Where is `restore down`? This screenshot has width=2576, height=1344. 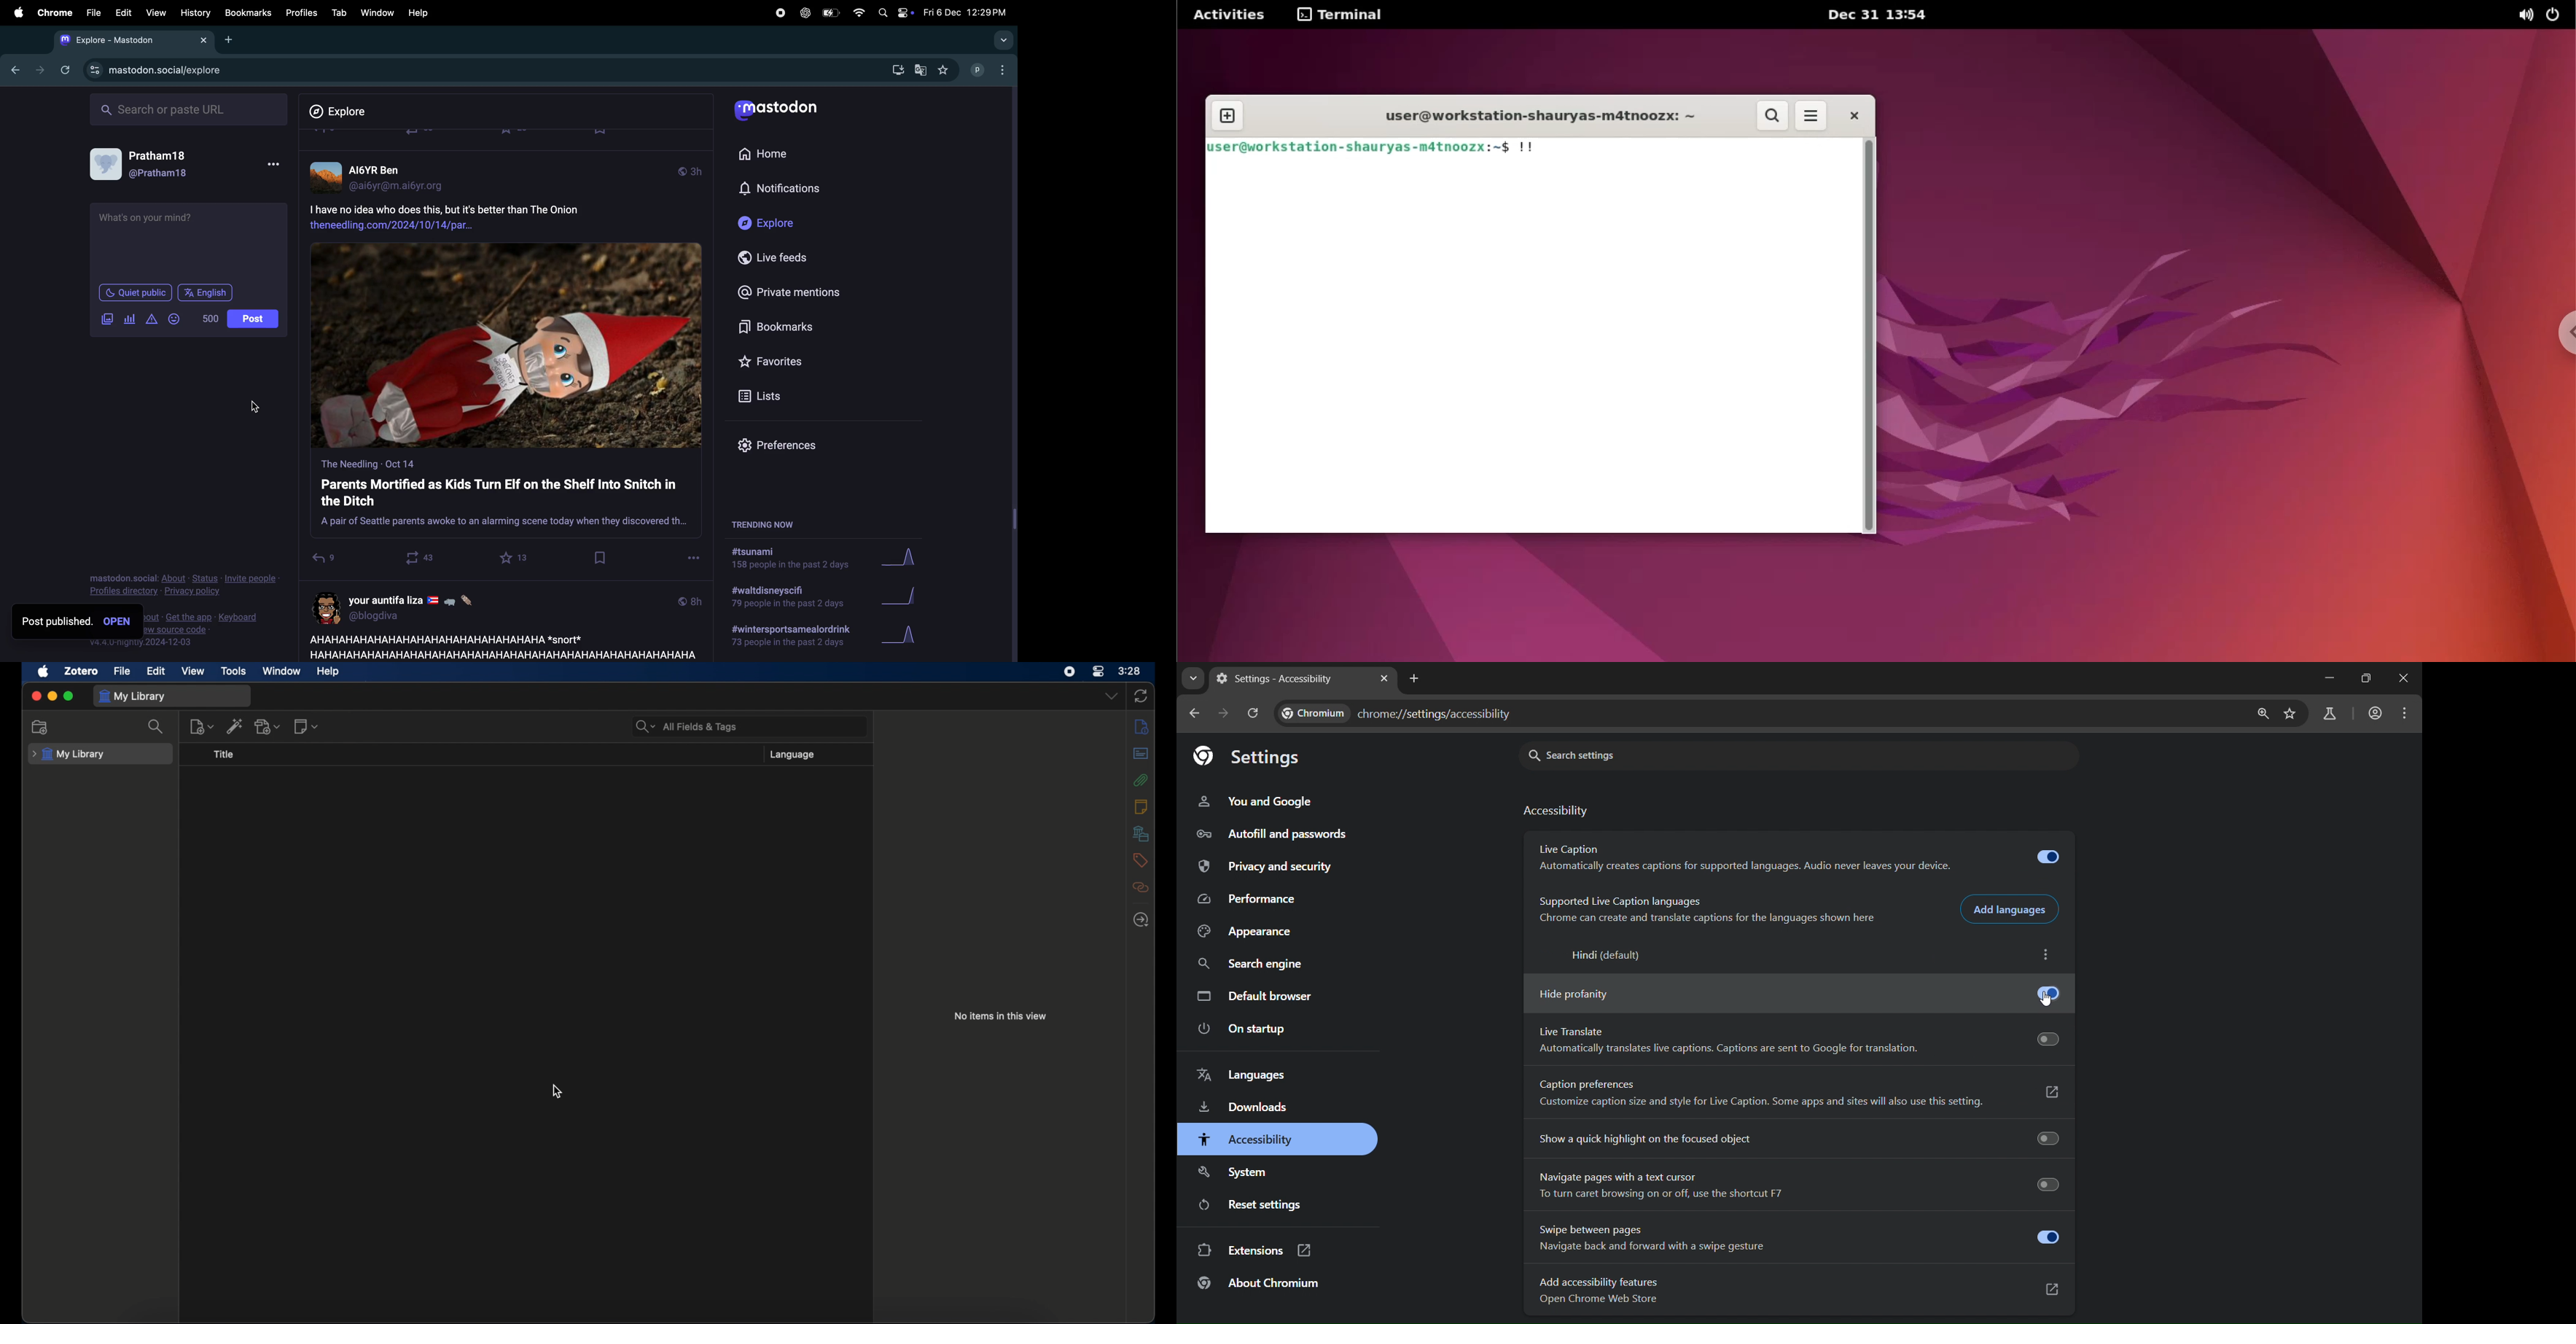
restore down is located at coordinates (2368, 678).